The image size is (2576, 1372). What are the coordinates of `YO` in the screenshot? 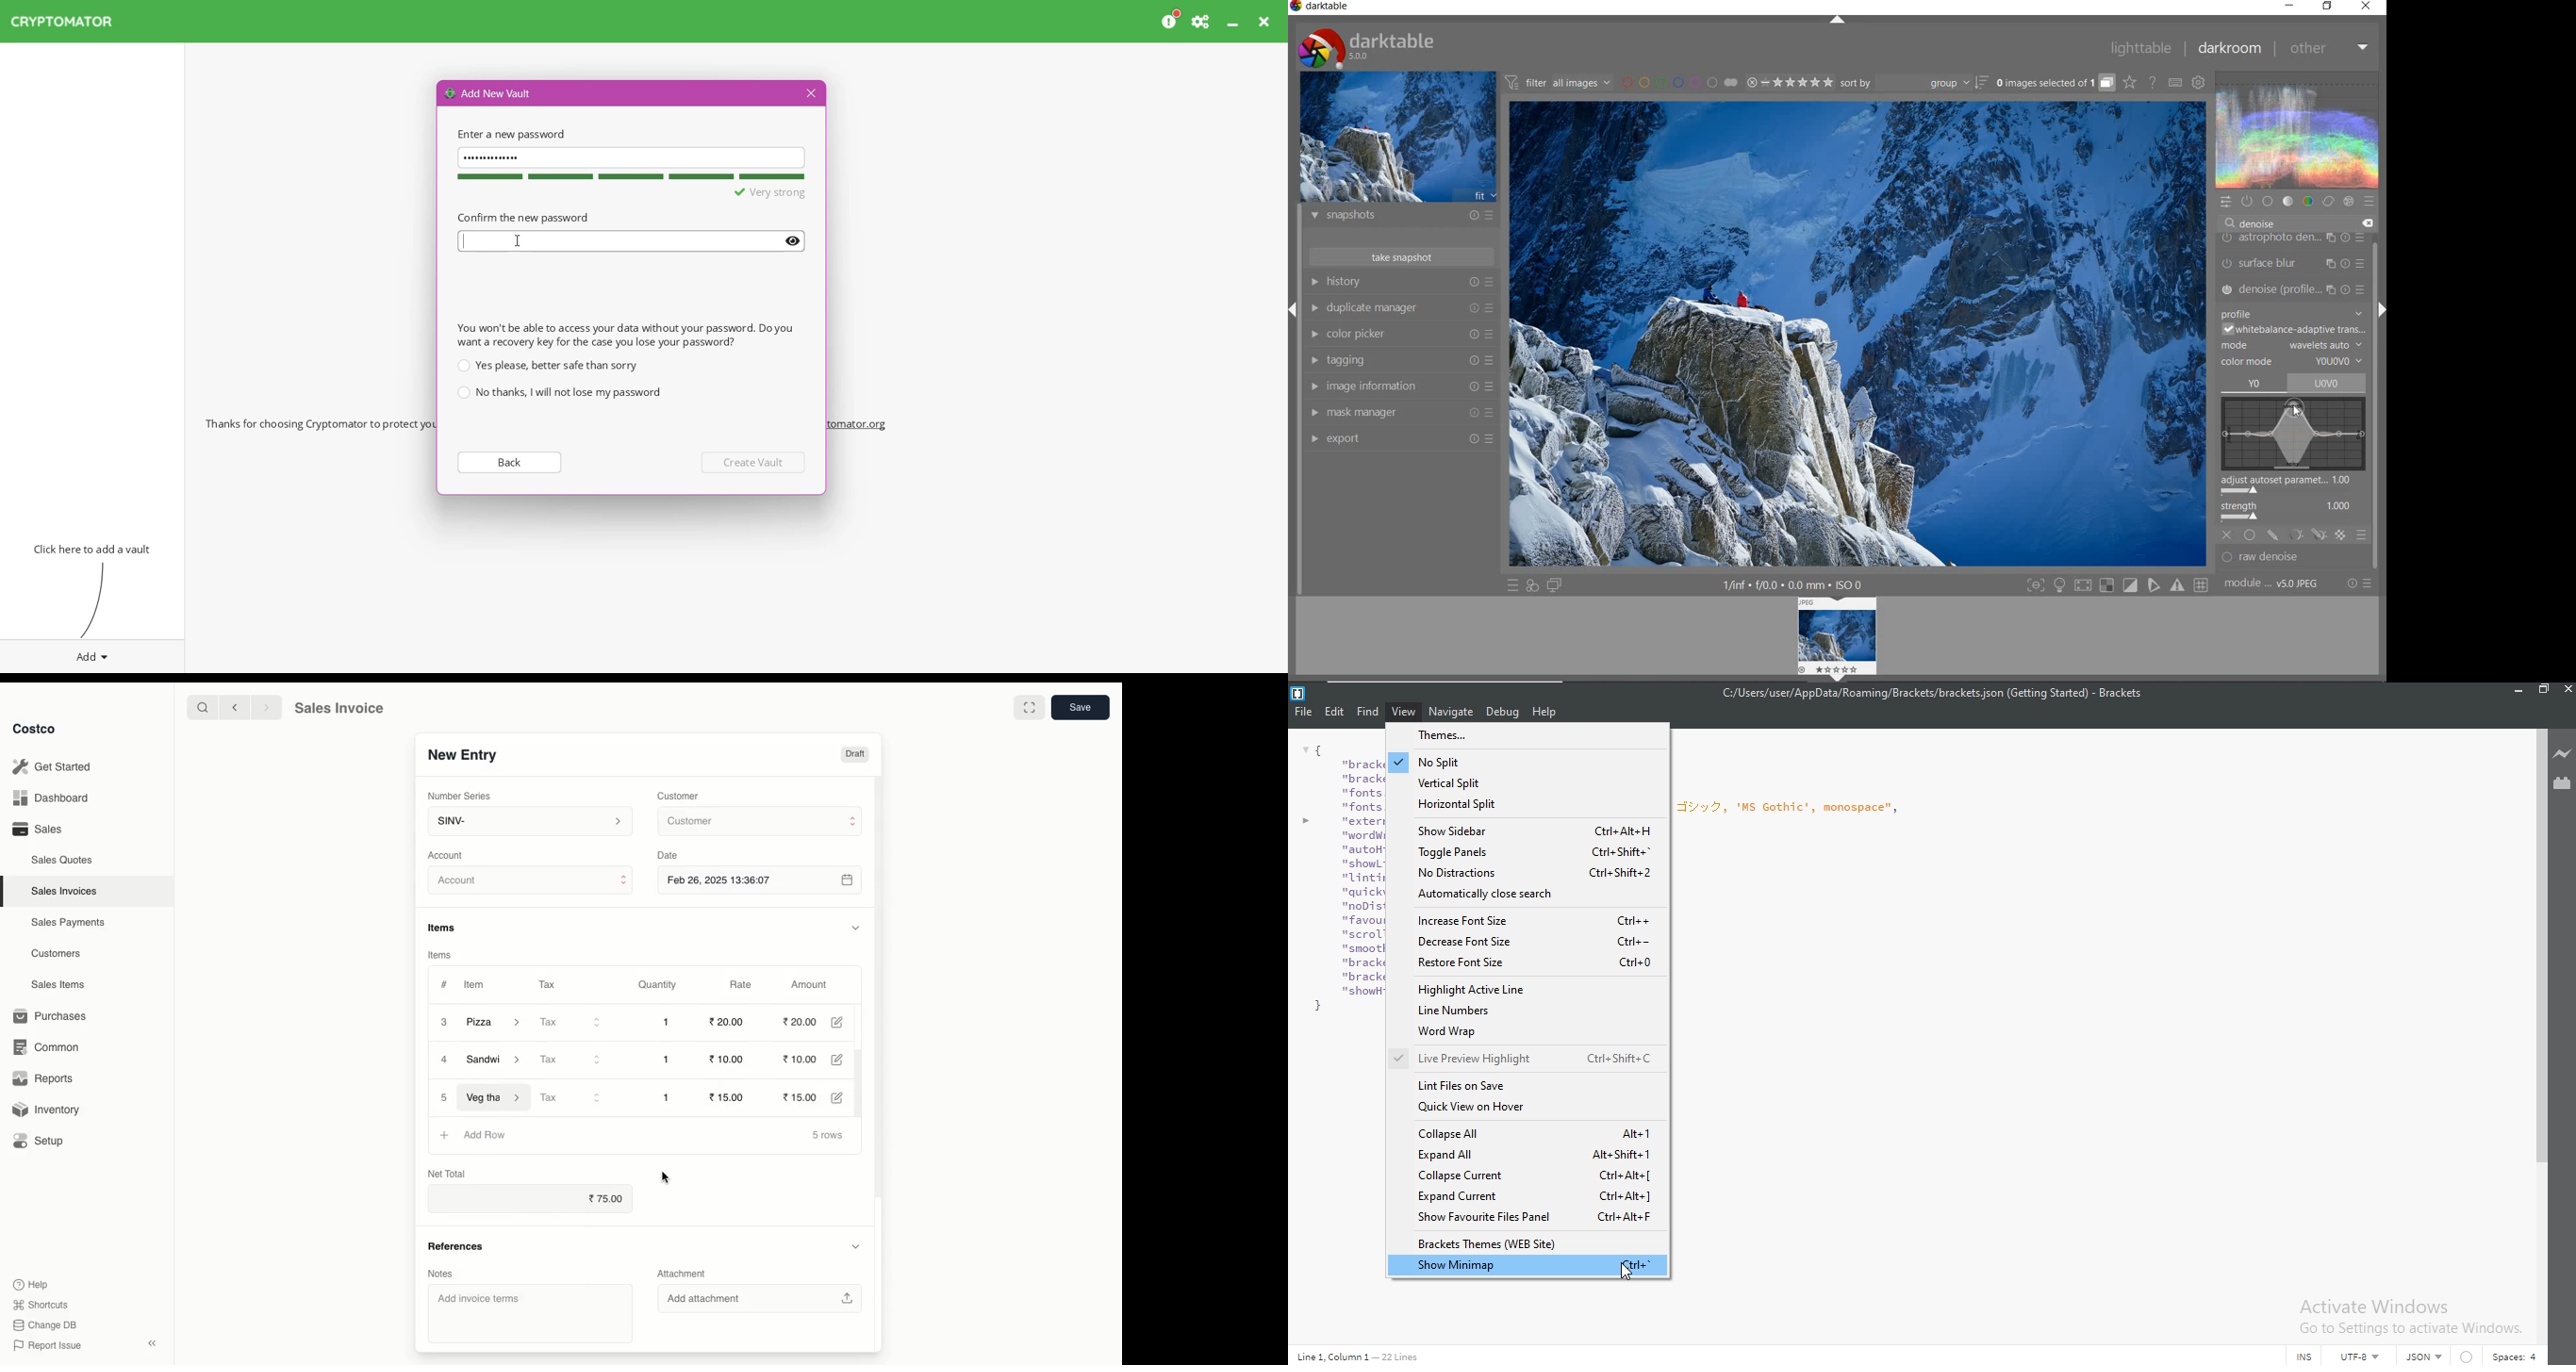 It's located at (2254, 384).